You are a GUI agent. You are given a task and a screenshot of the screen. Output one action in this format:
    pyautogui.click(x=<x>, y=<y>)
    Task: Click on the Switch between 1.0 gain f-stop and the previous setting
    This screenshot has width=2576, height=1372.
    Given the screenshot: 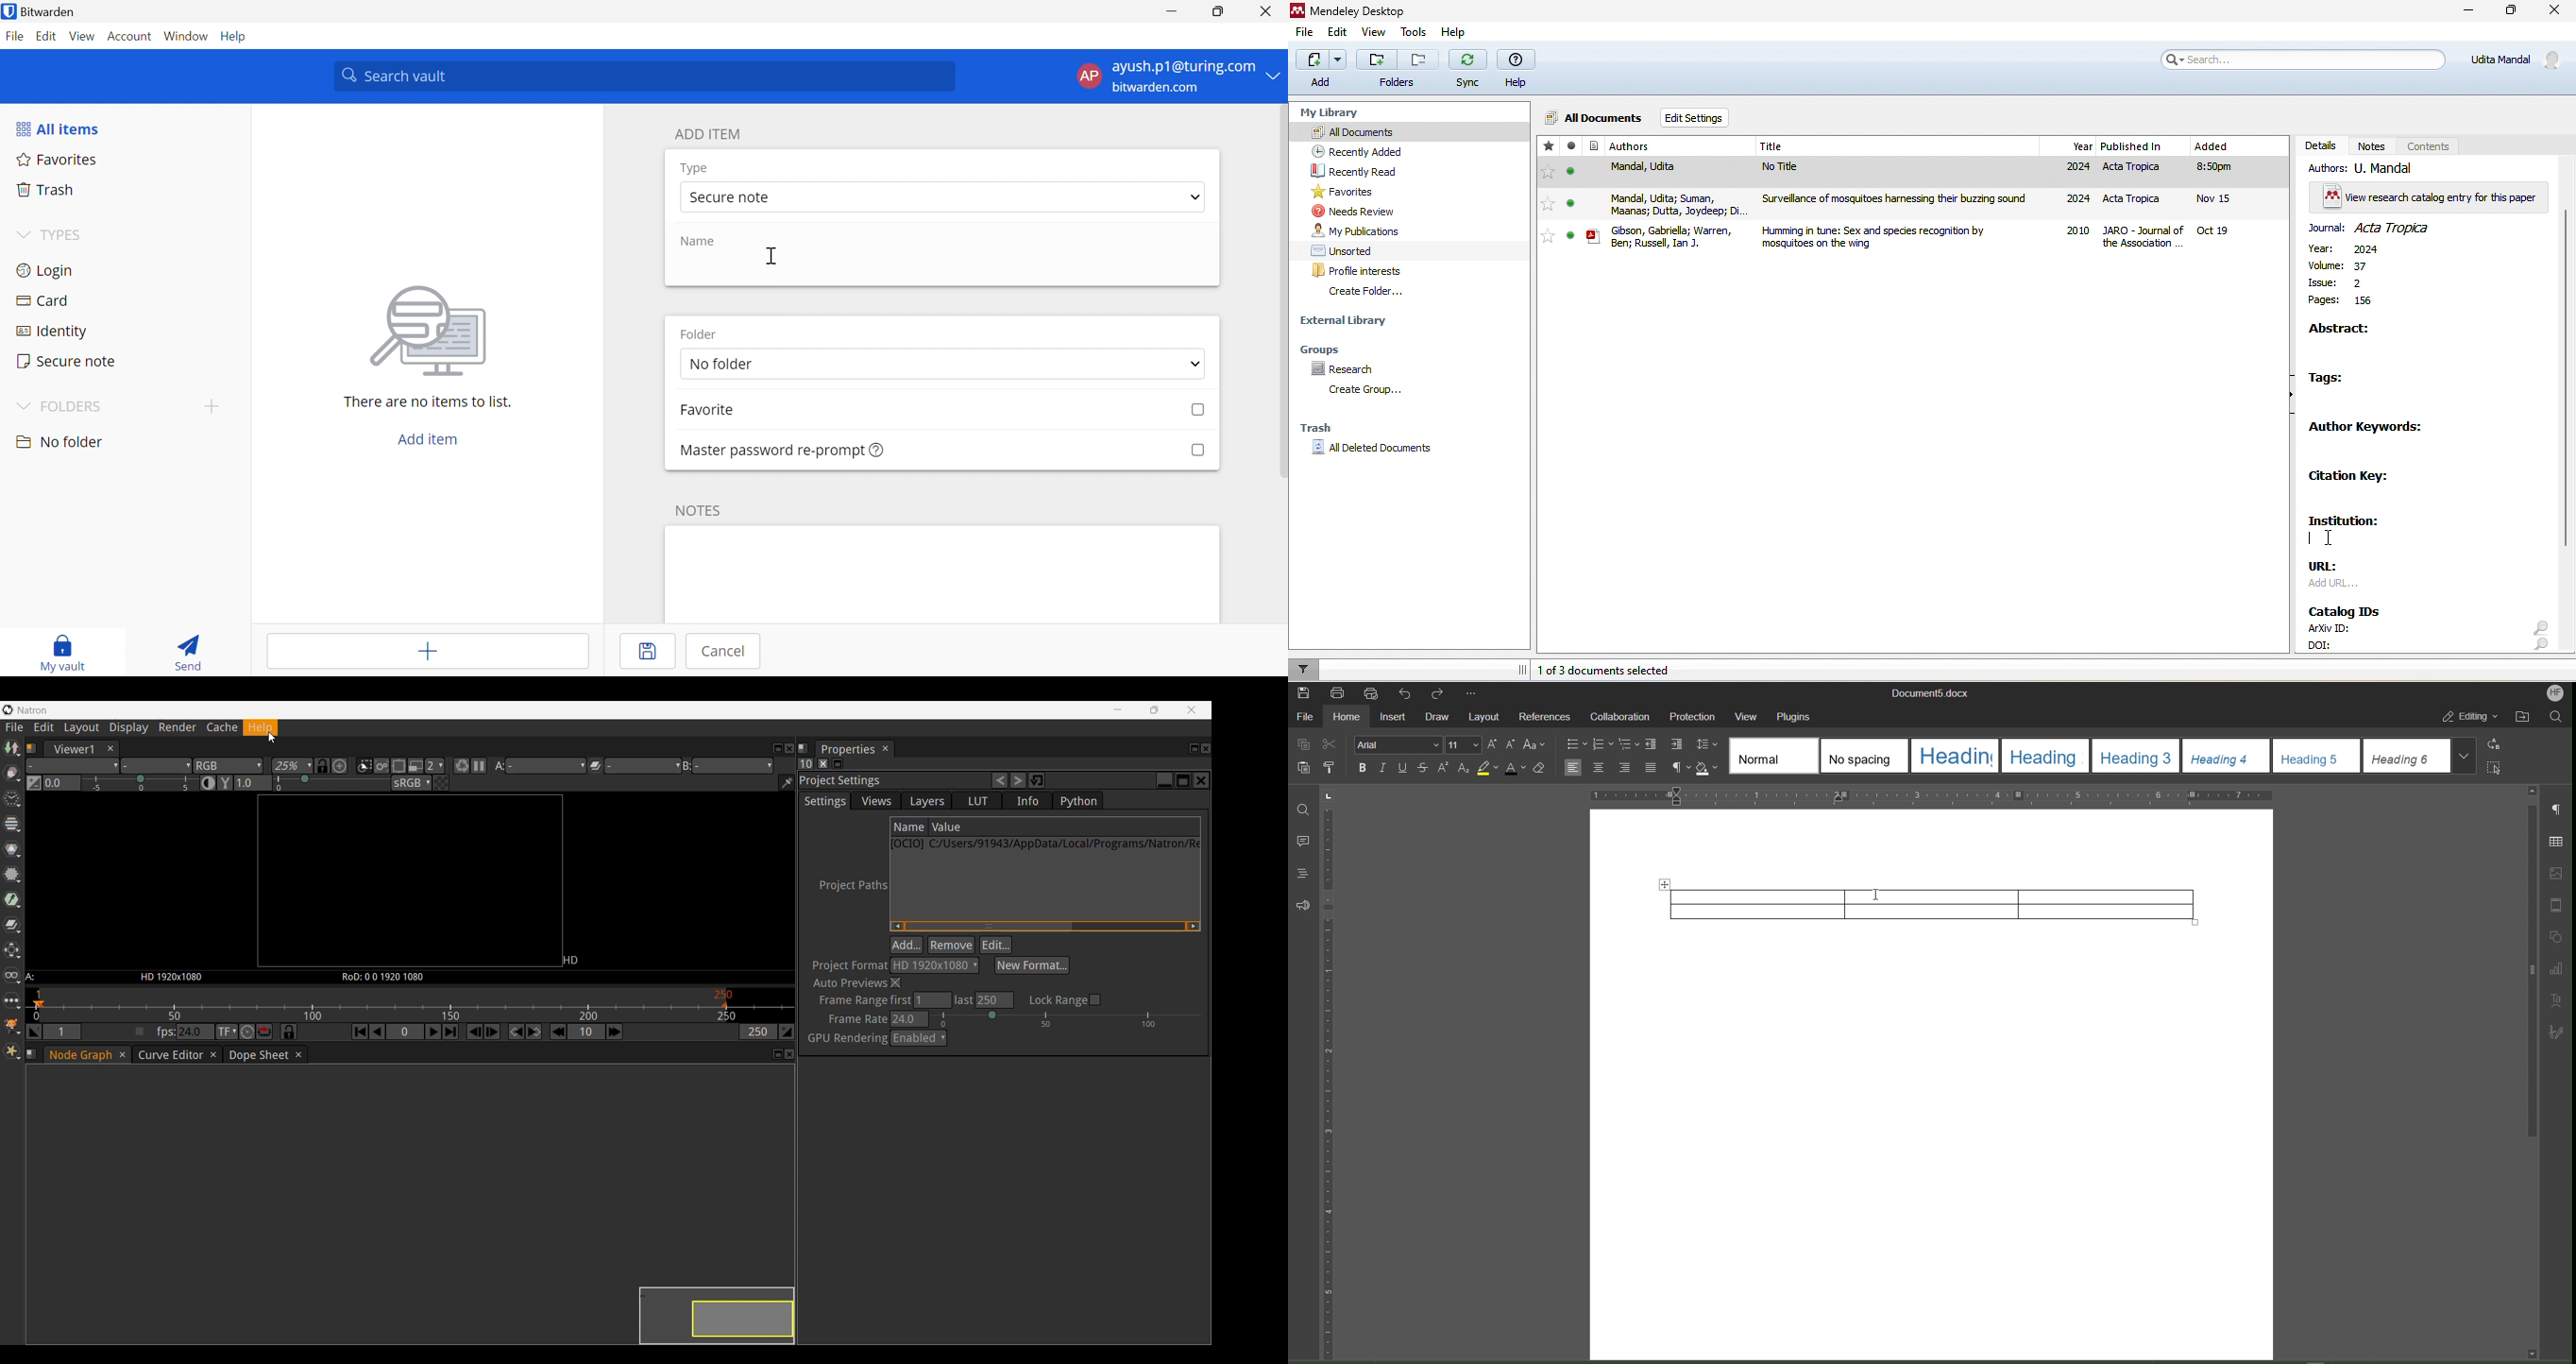 What is the action you would take?
    pyautogui.click(x=33, y=783)
    